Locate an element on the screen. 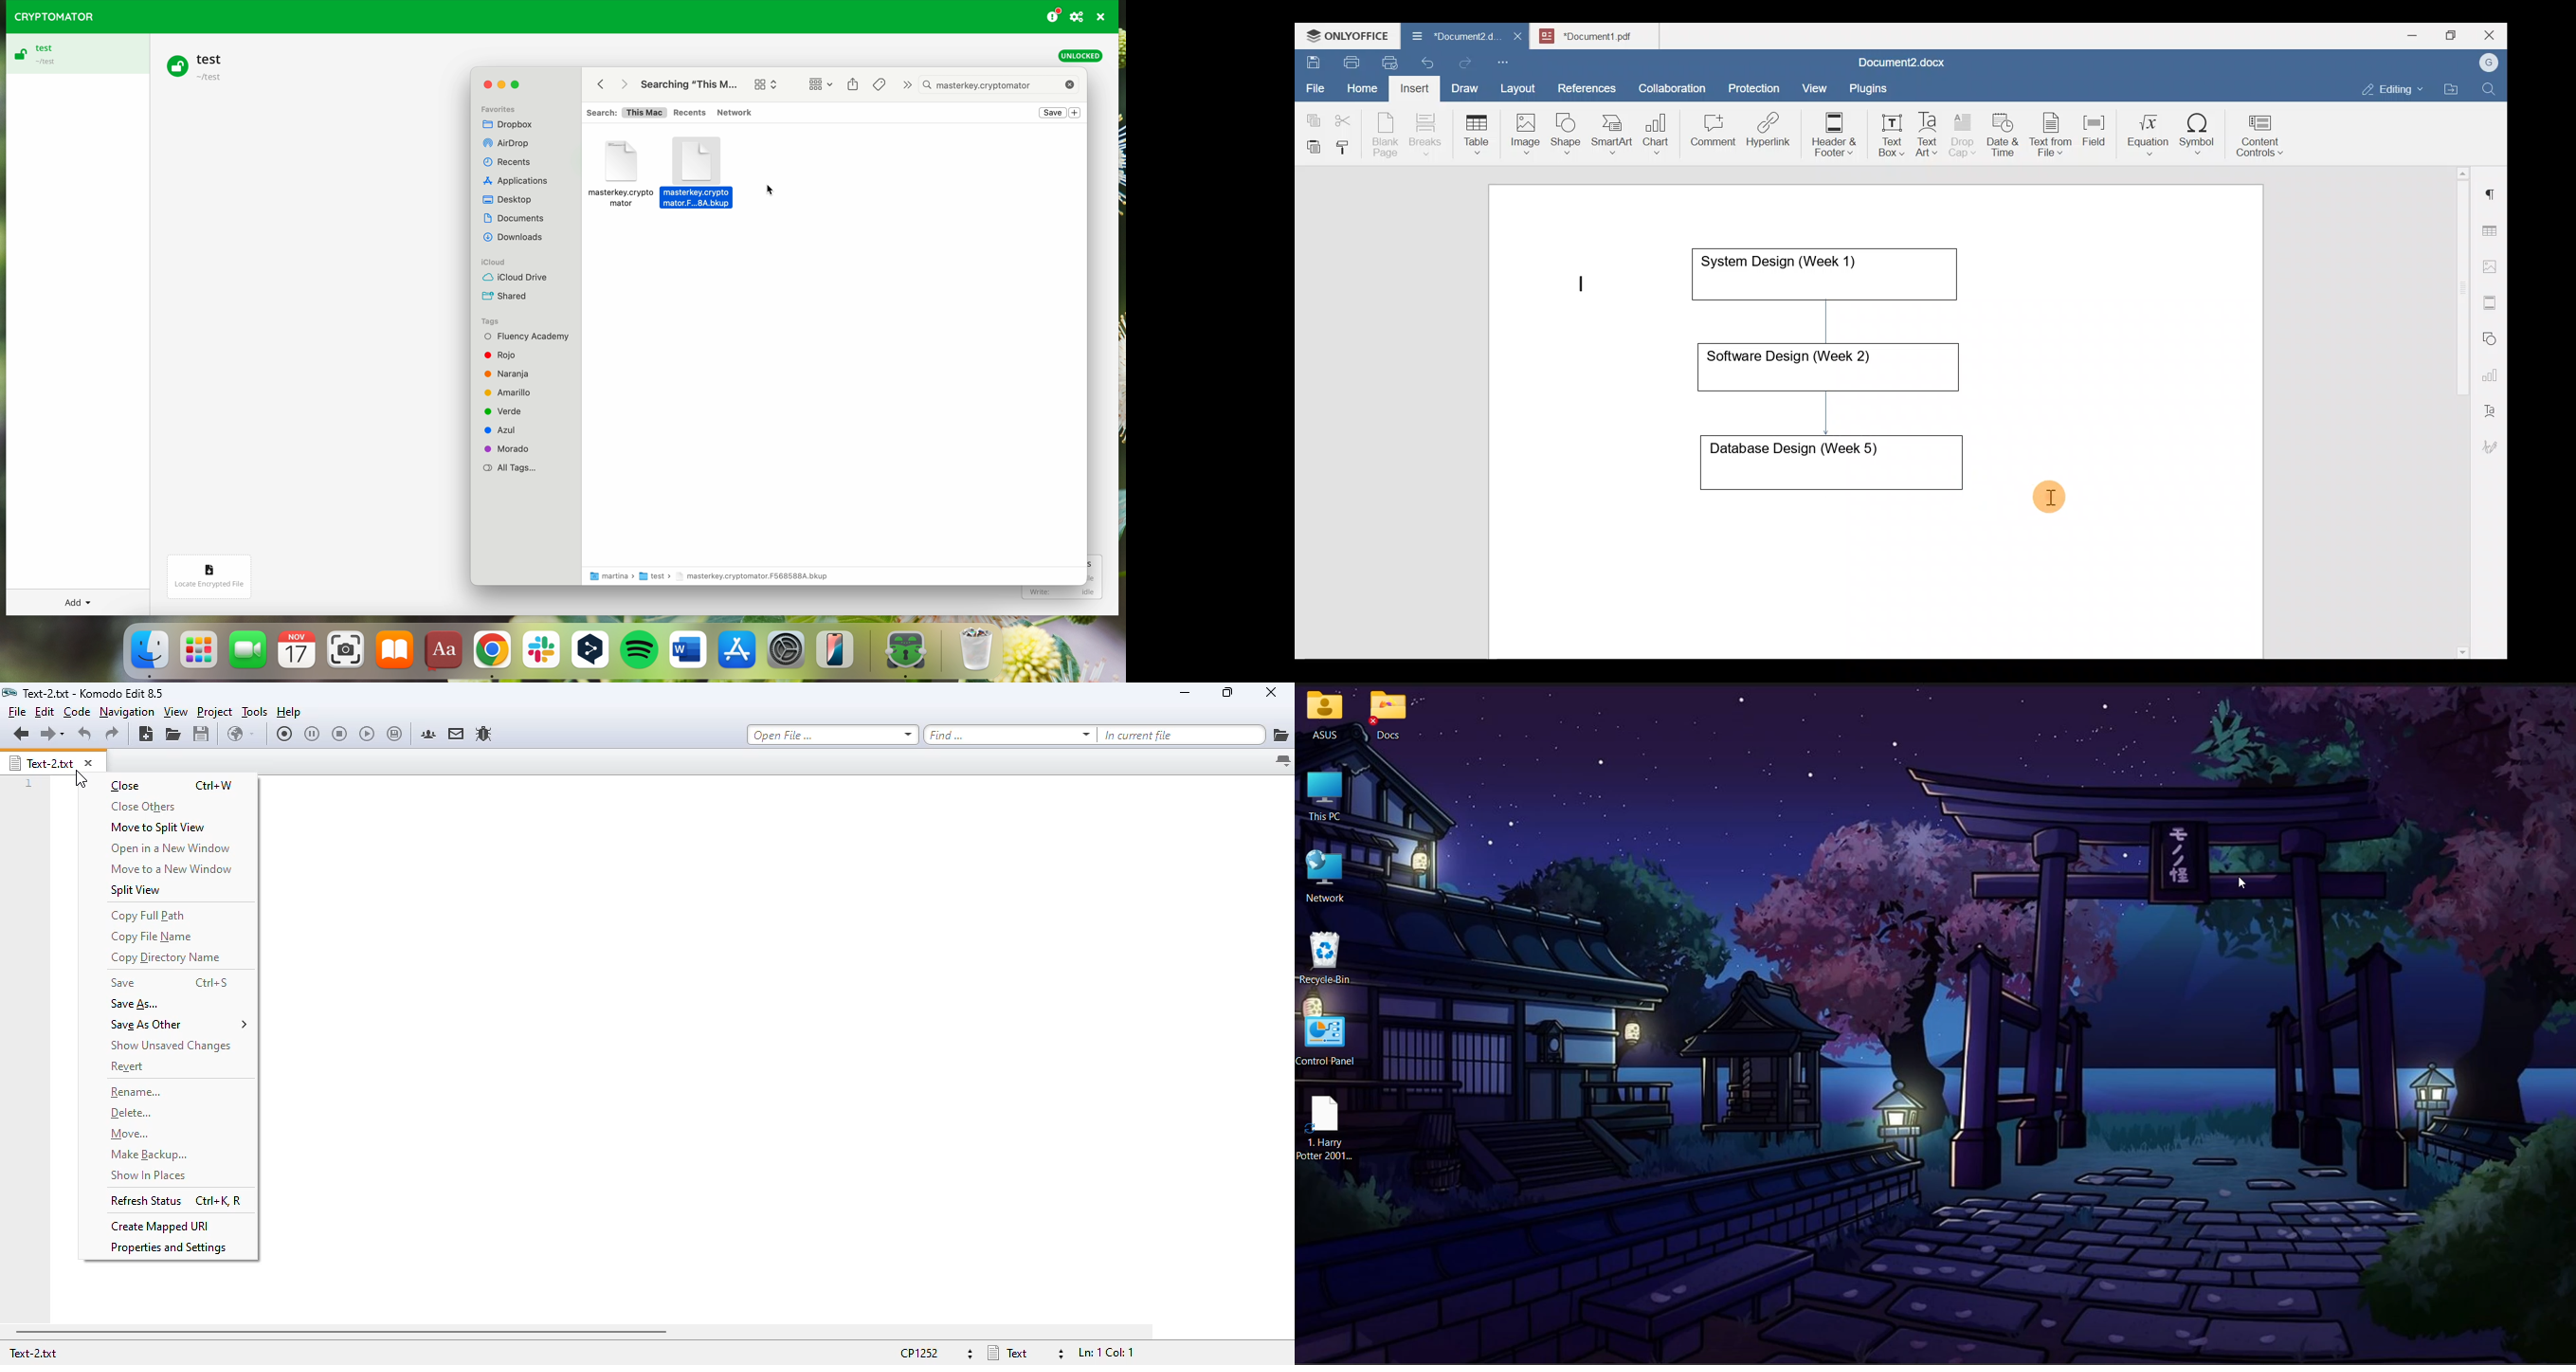 The image size is (2576, 1372). change item grouping is located at coordinates (765, 82).